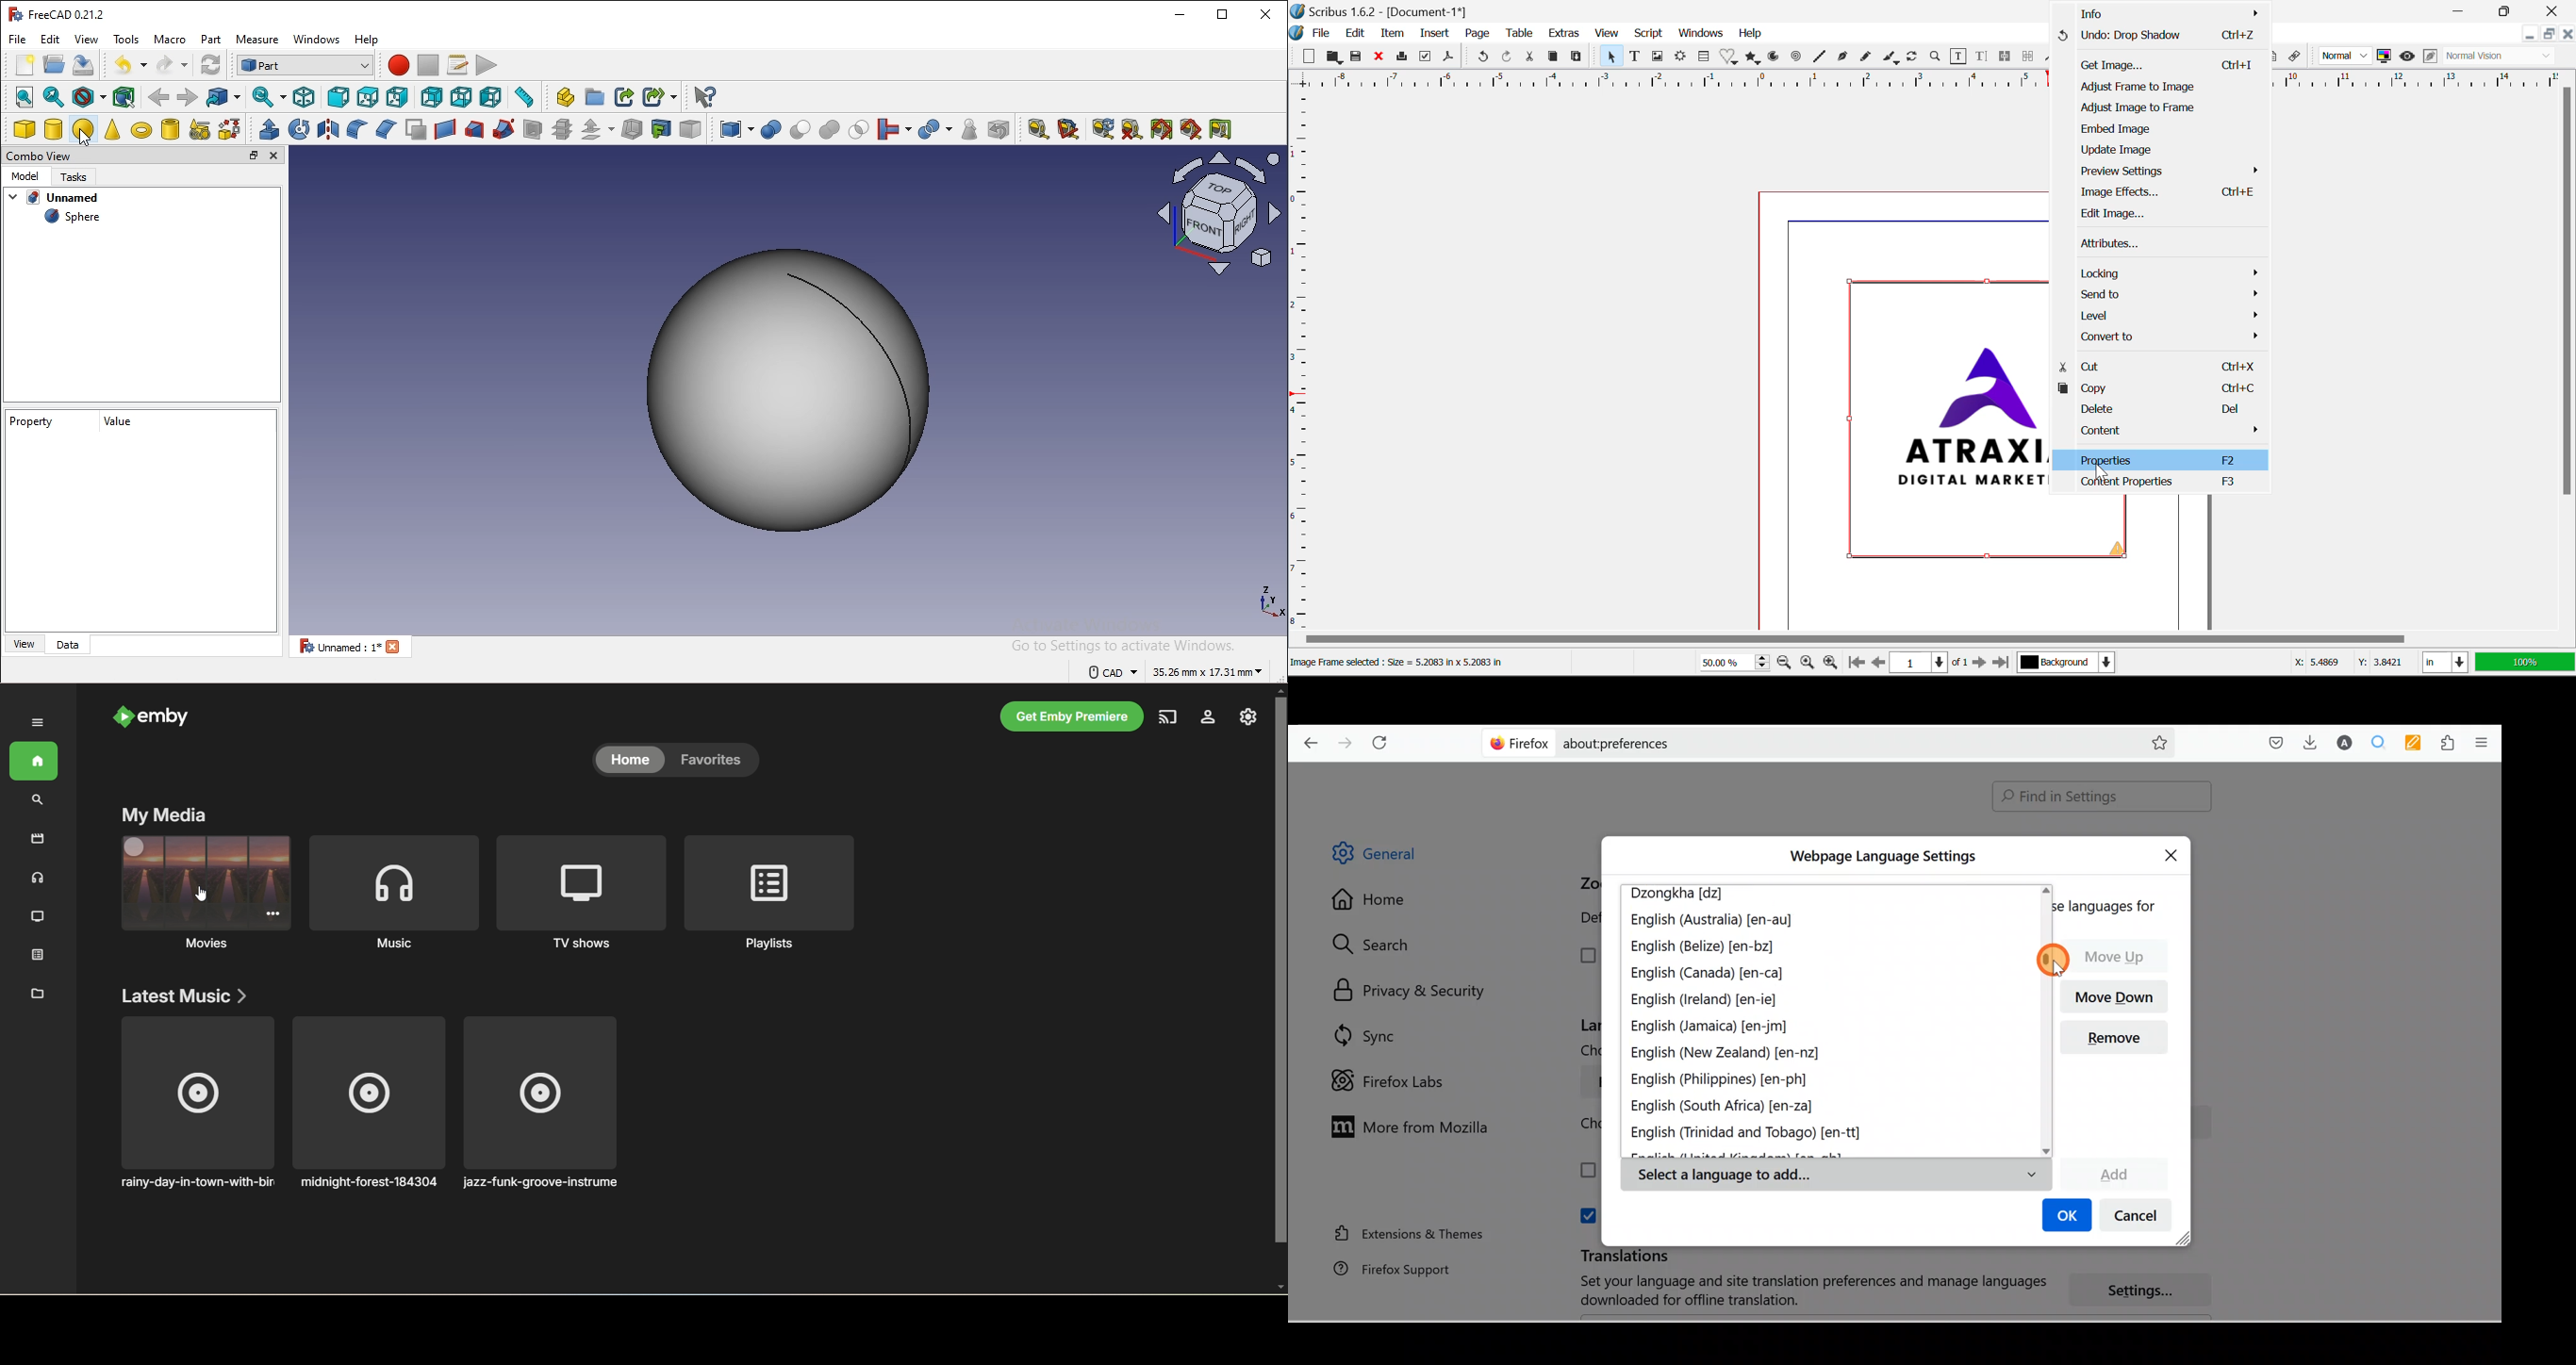 The width and height of the screenshot is (2576, 1372). What do you see at coordinates (2157, 40) in the screenshot?
I see `Undo: Drop Shadow` at bounding box center [2157, 40].